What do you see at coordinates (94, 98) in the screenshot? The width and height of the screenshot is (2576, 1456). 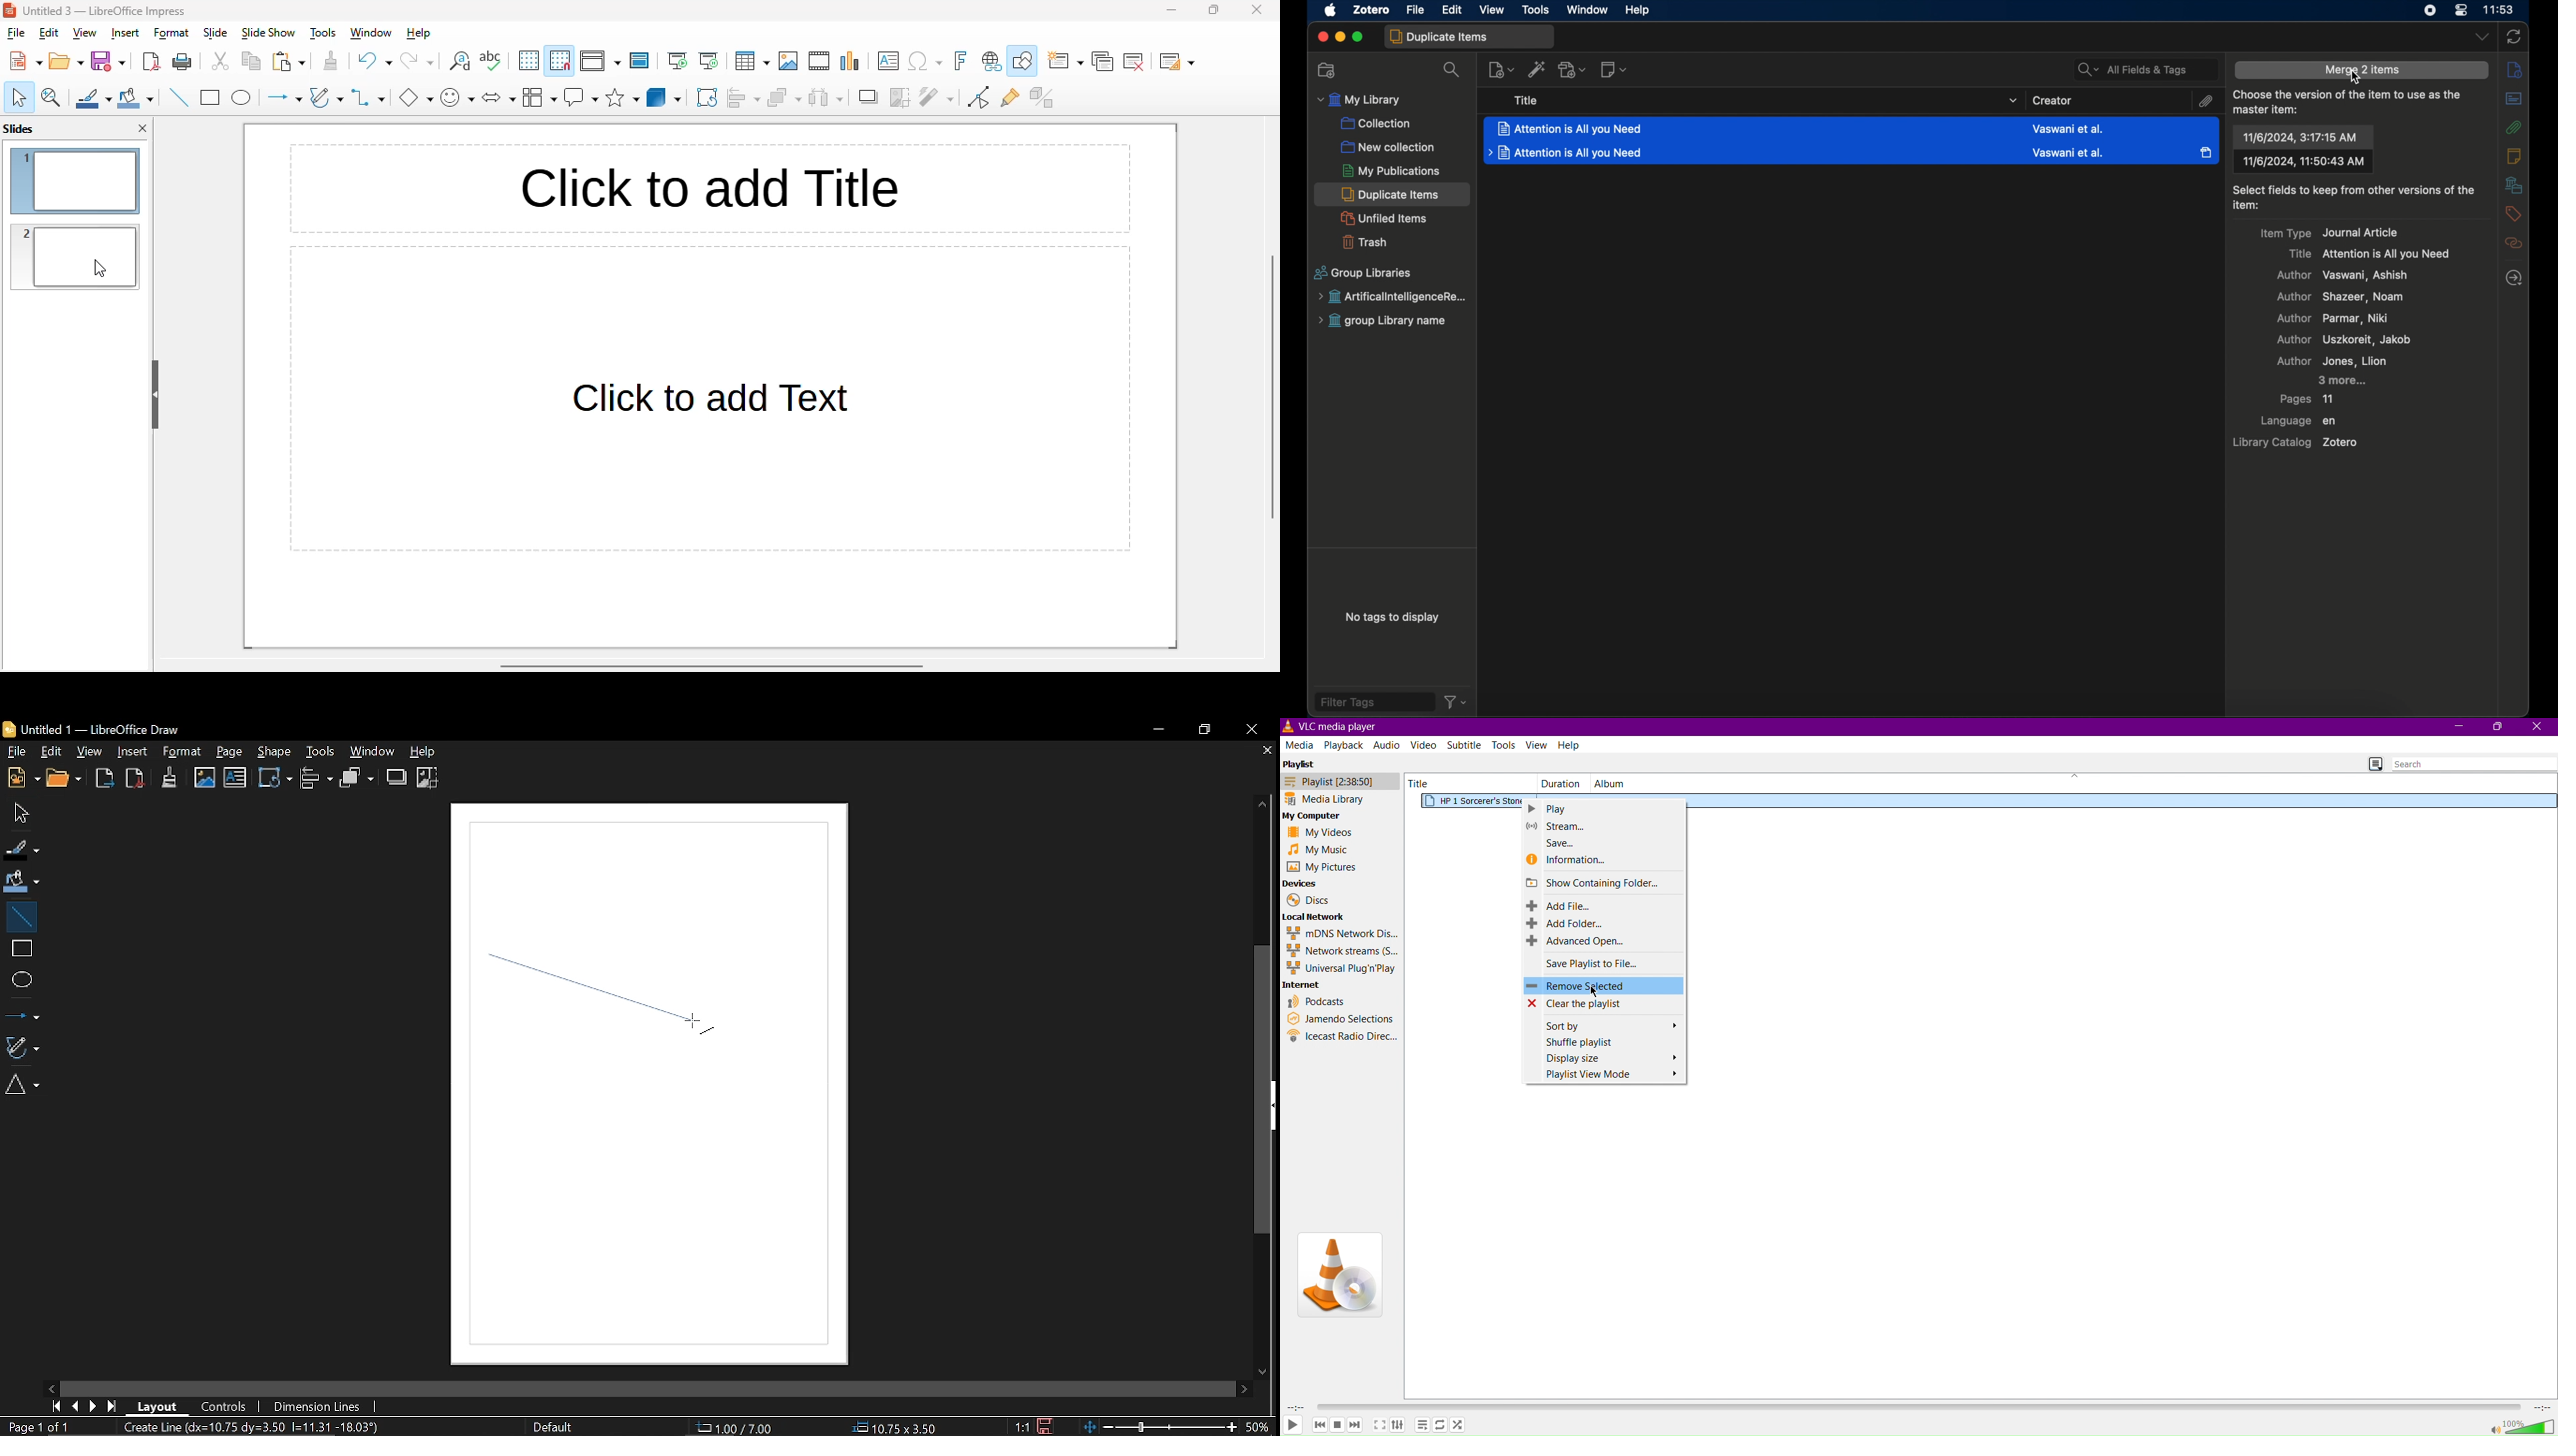 I see `line color` at bounding box center [94, 98].